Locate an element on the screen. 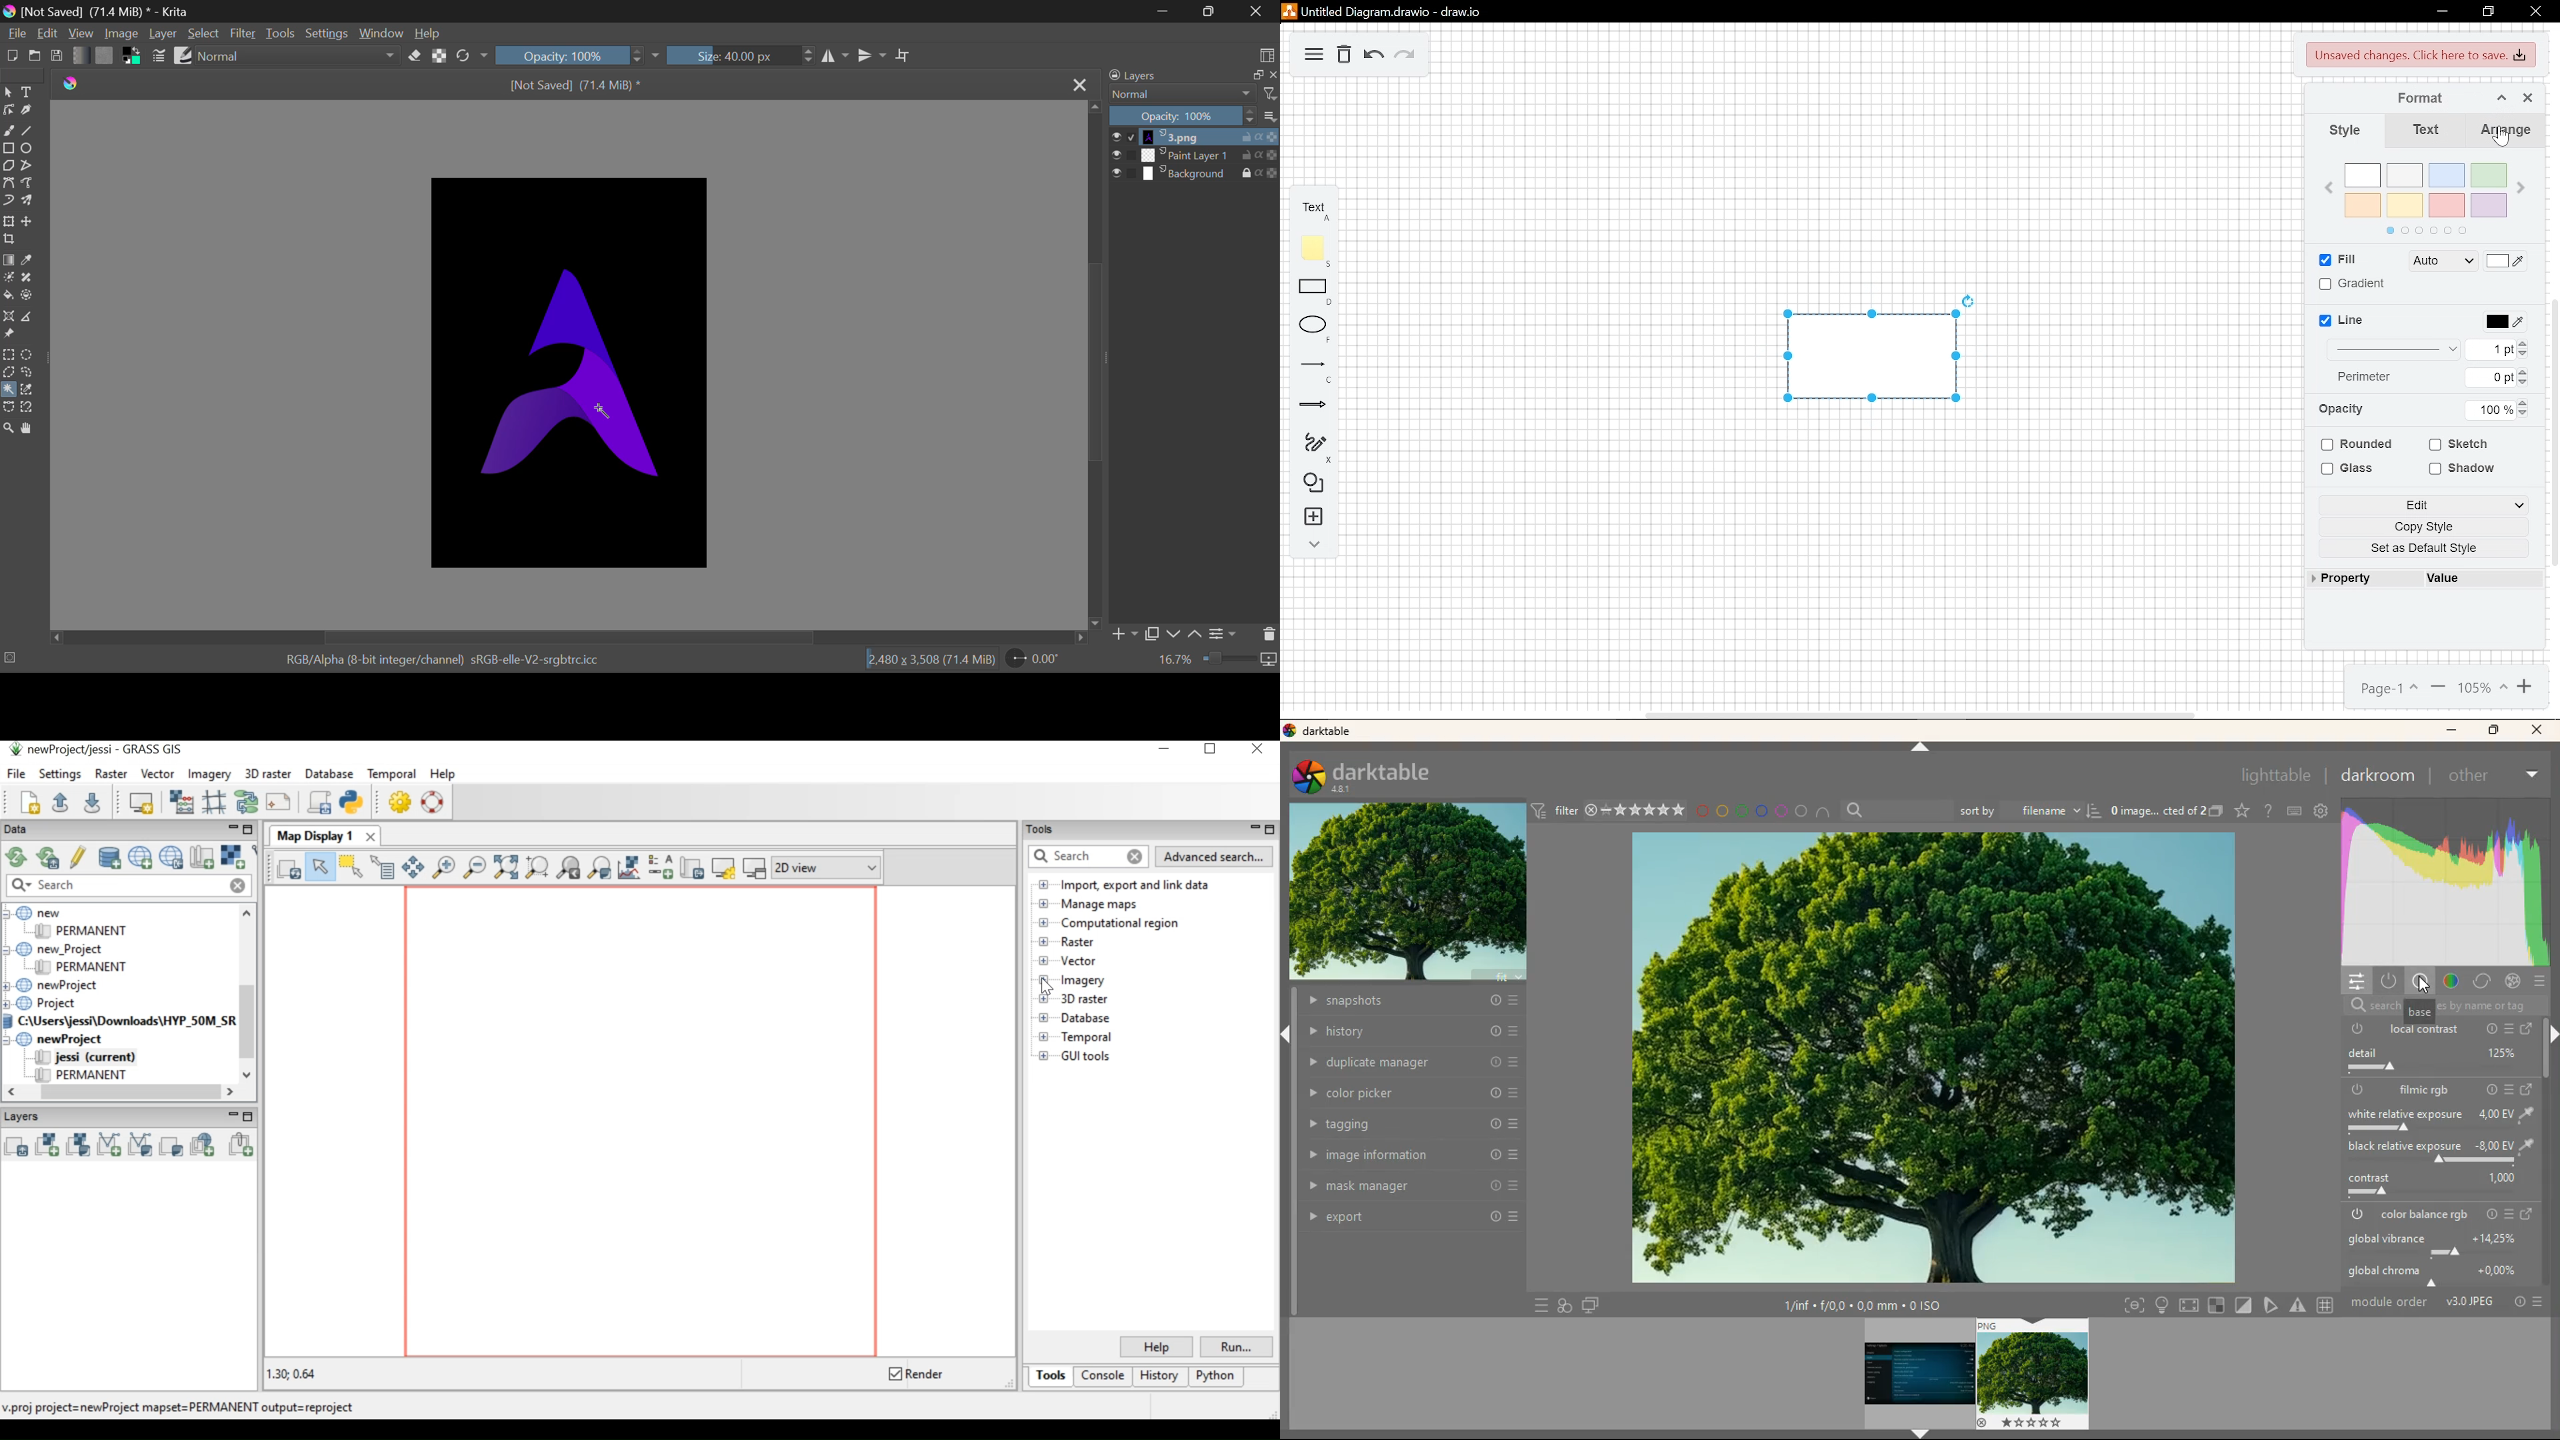 The height and width of the screenshot is (1456, 2576). line is located at coordinates (2341, 320).